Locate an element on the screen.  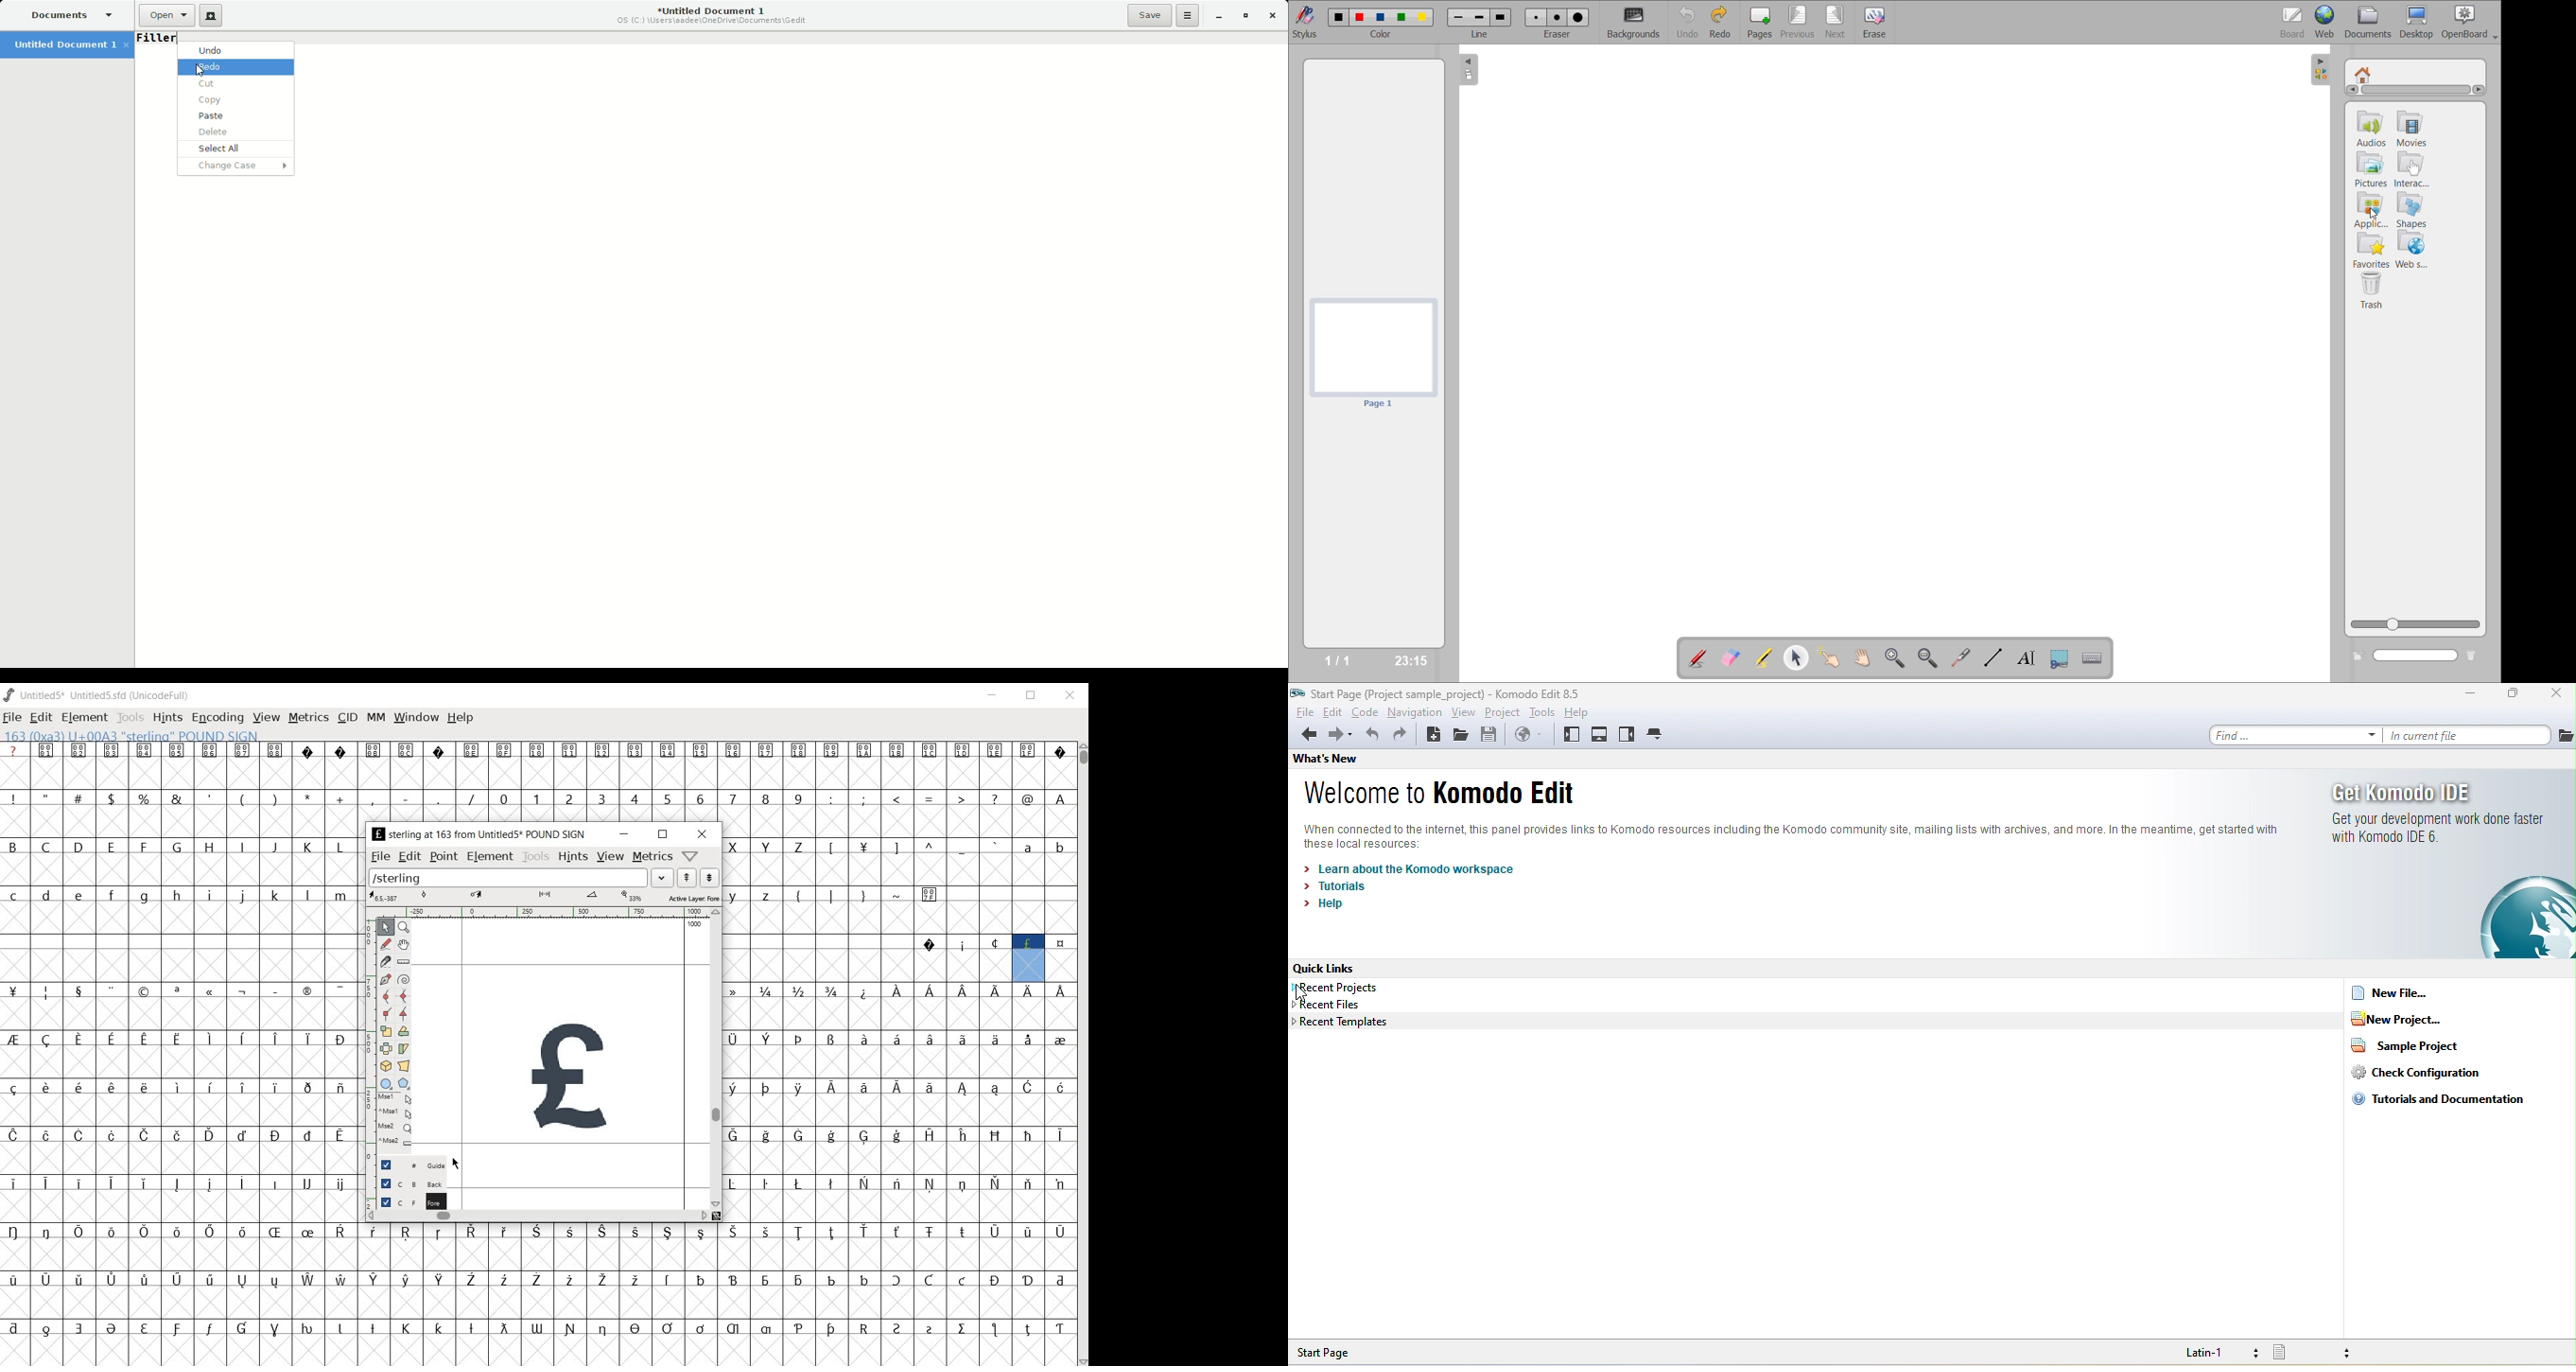
Symbol is located at coordinates (536, 1233).